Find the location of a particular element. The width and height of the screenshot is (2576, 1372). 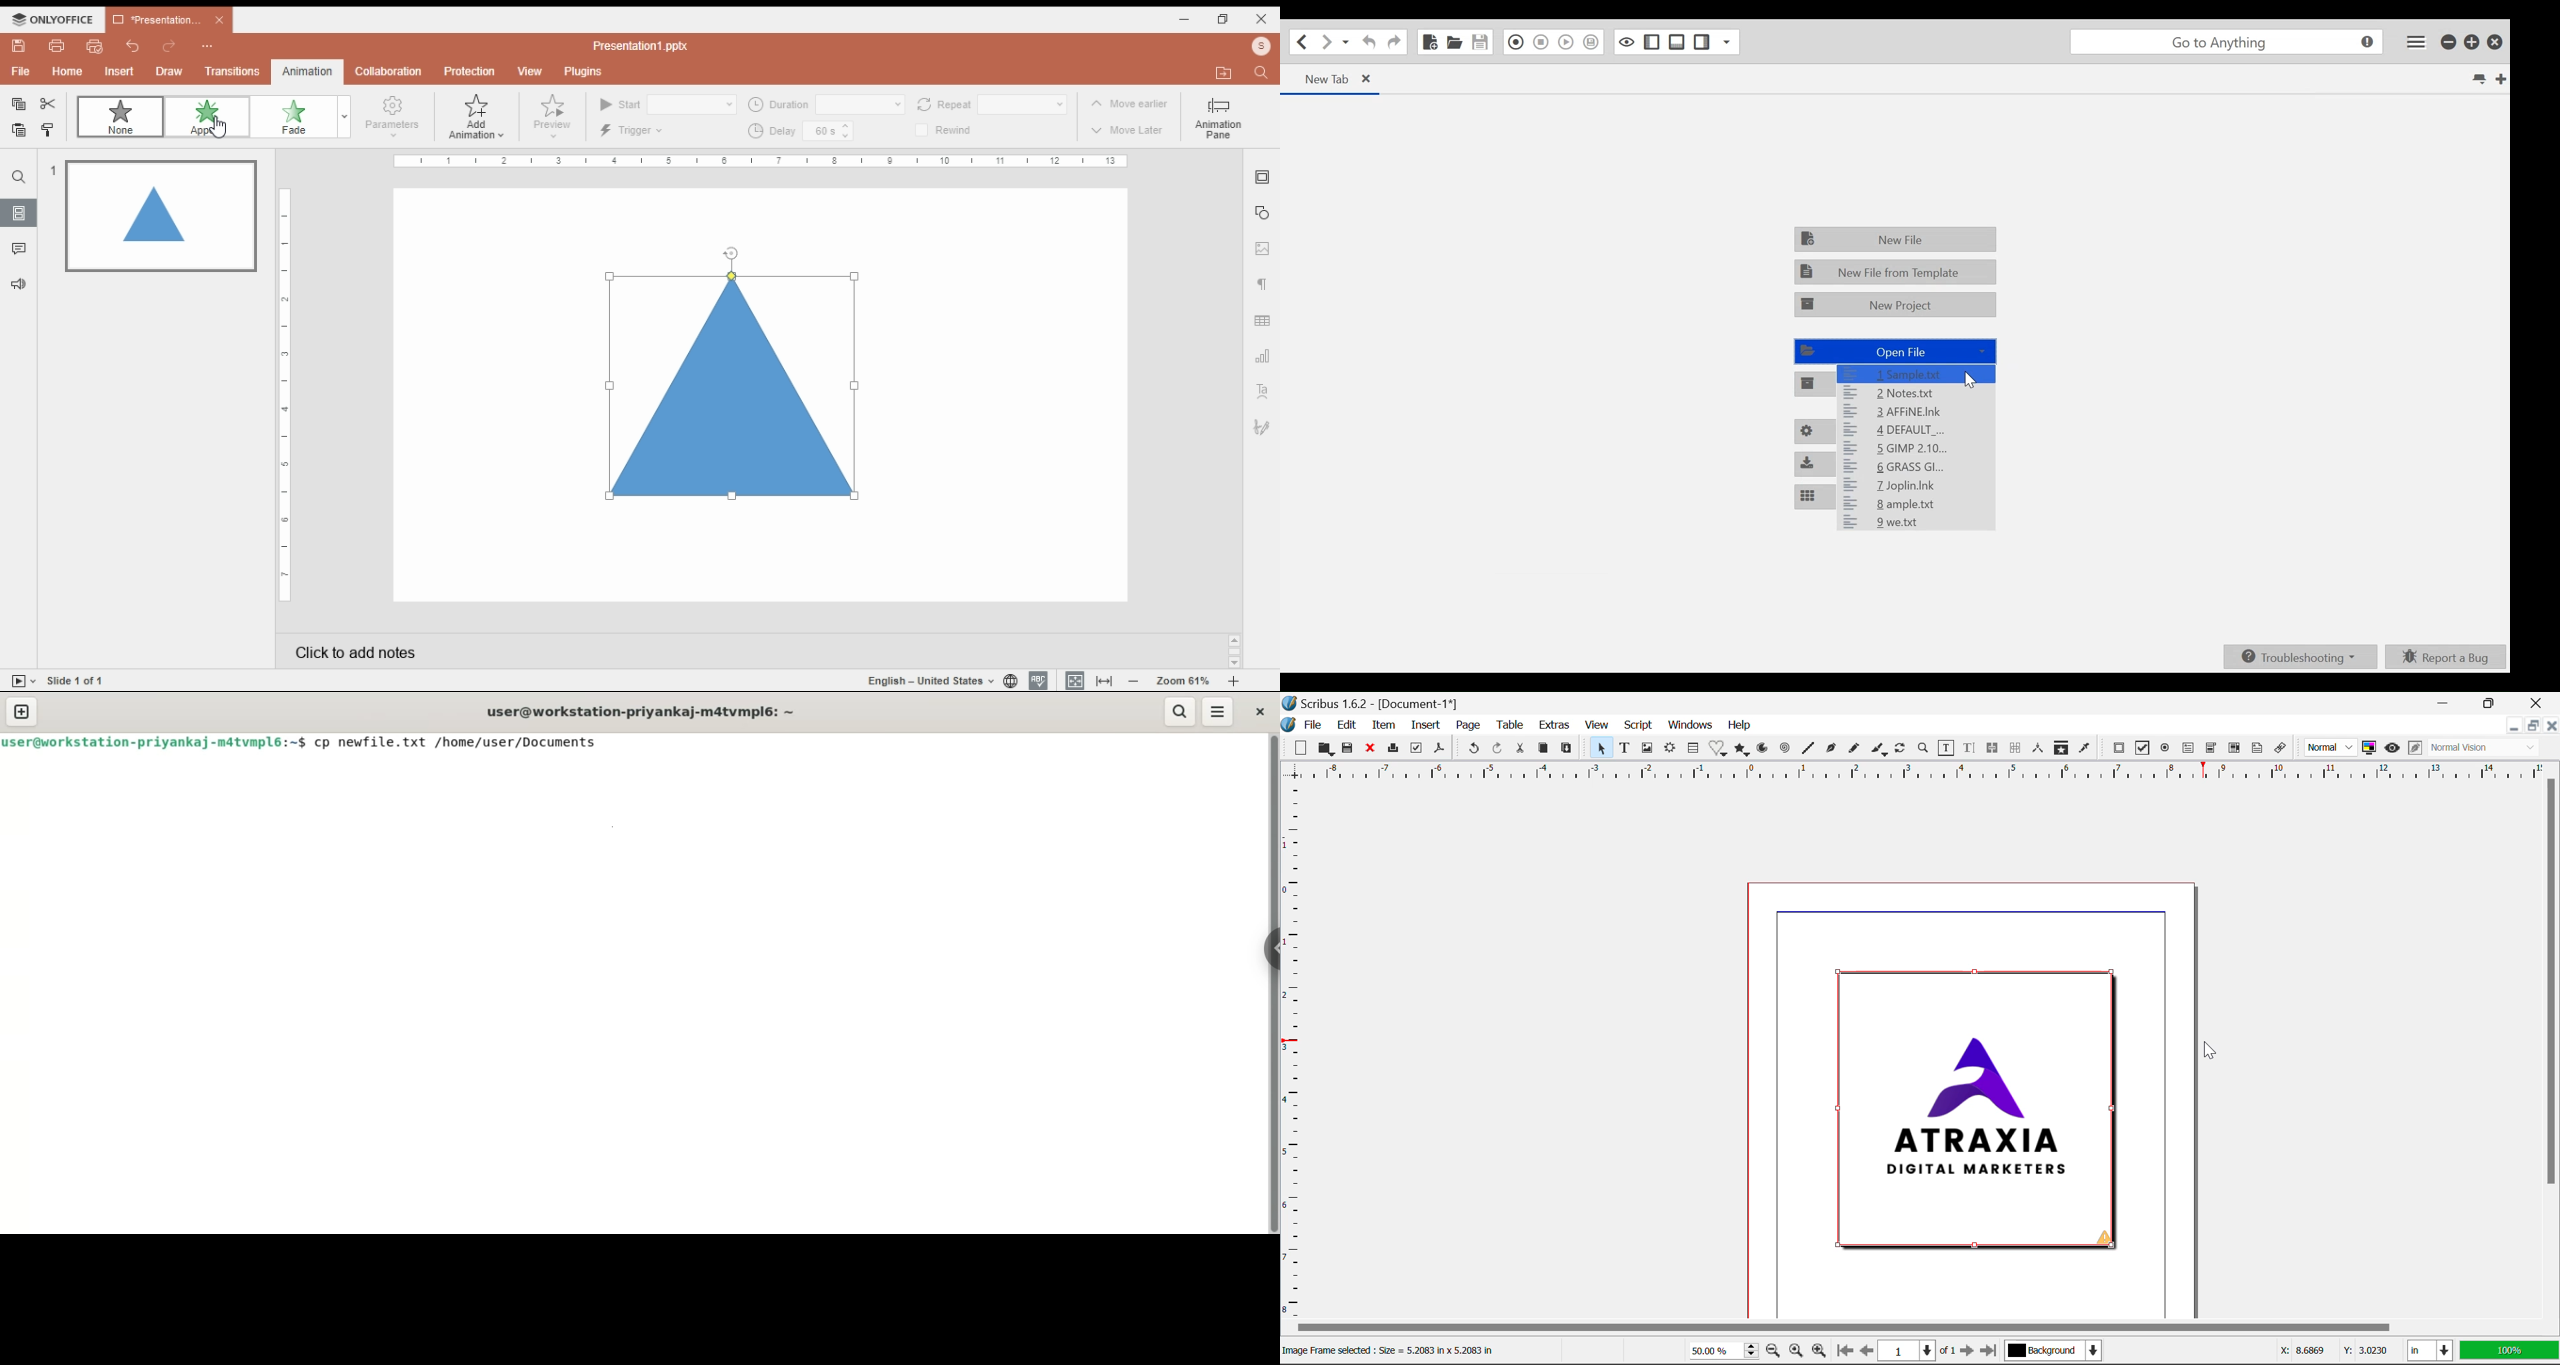

cut is located at coordinates (48, 103).